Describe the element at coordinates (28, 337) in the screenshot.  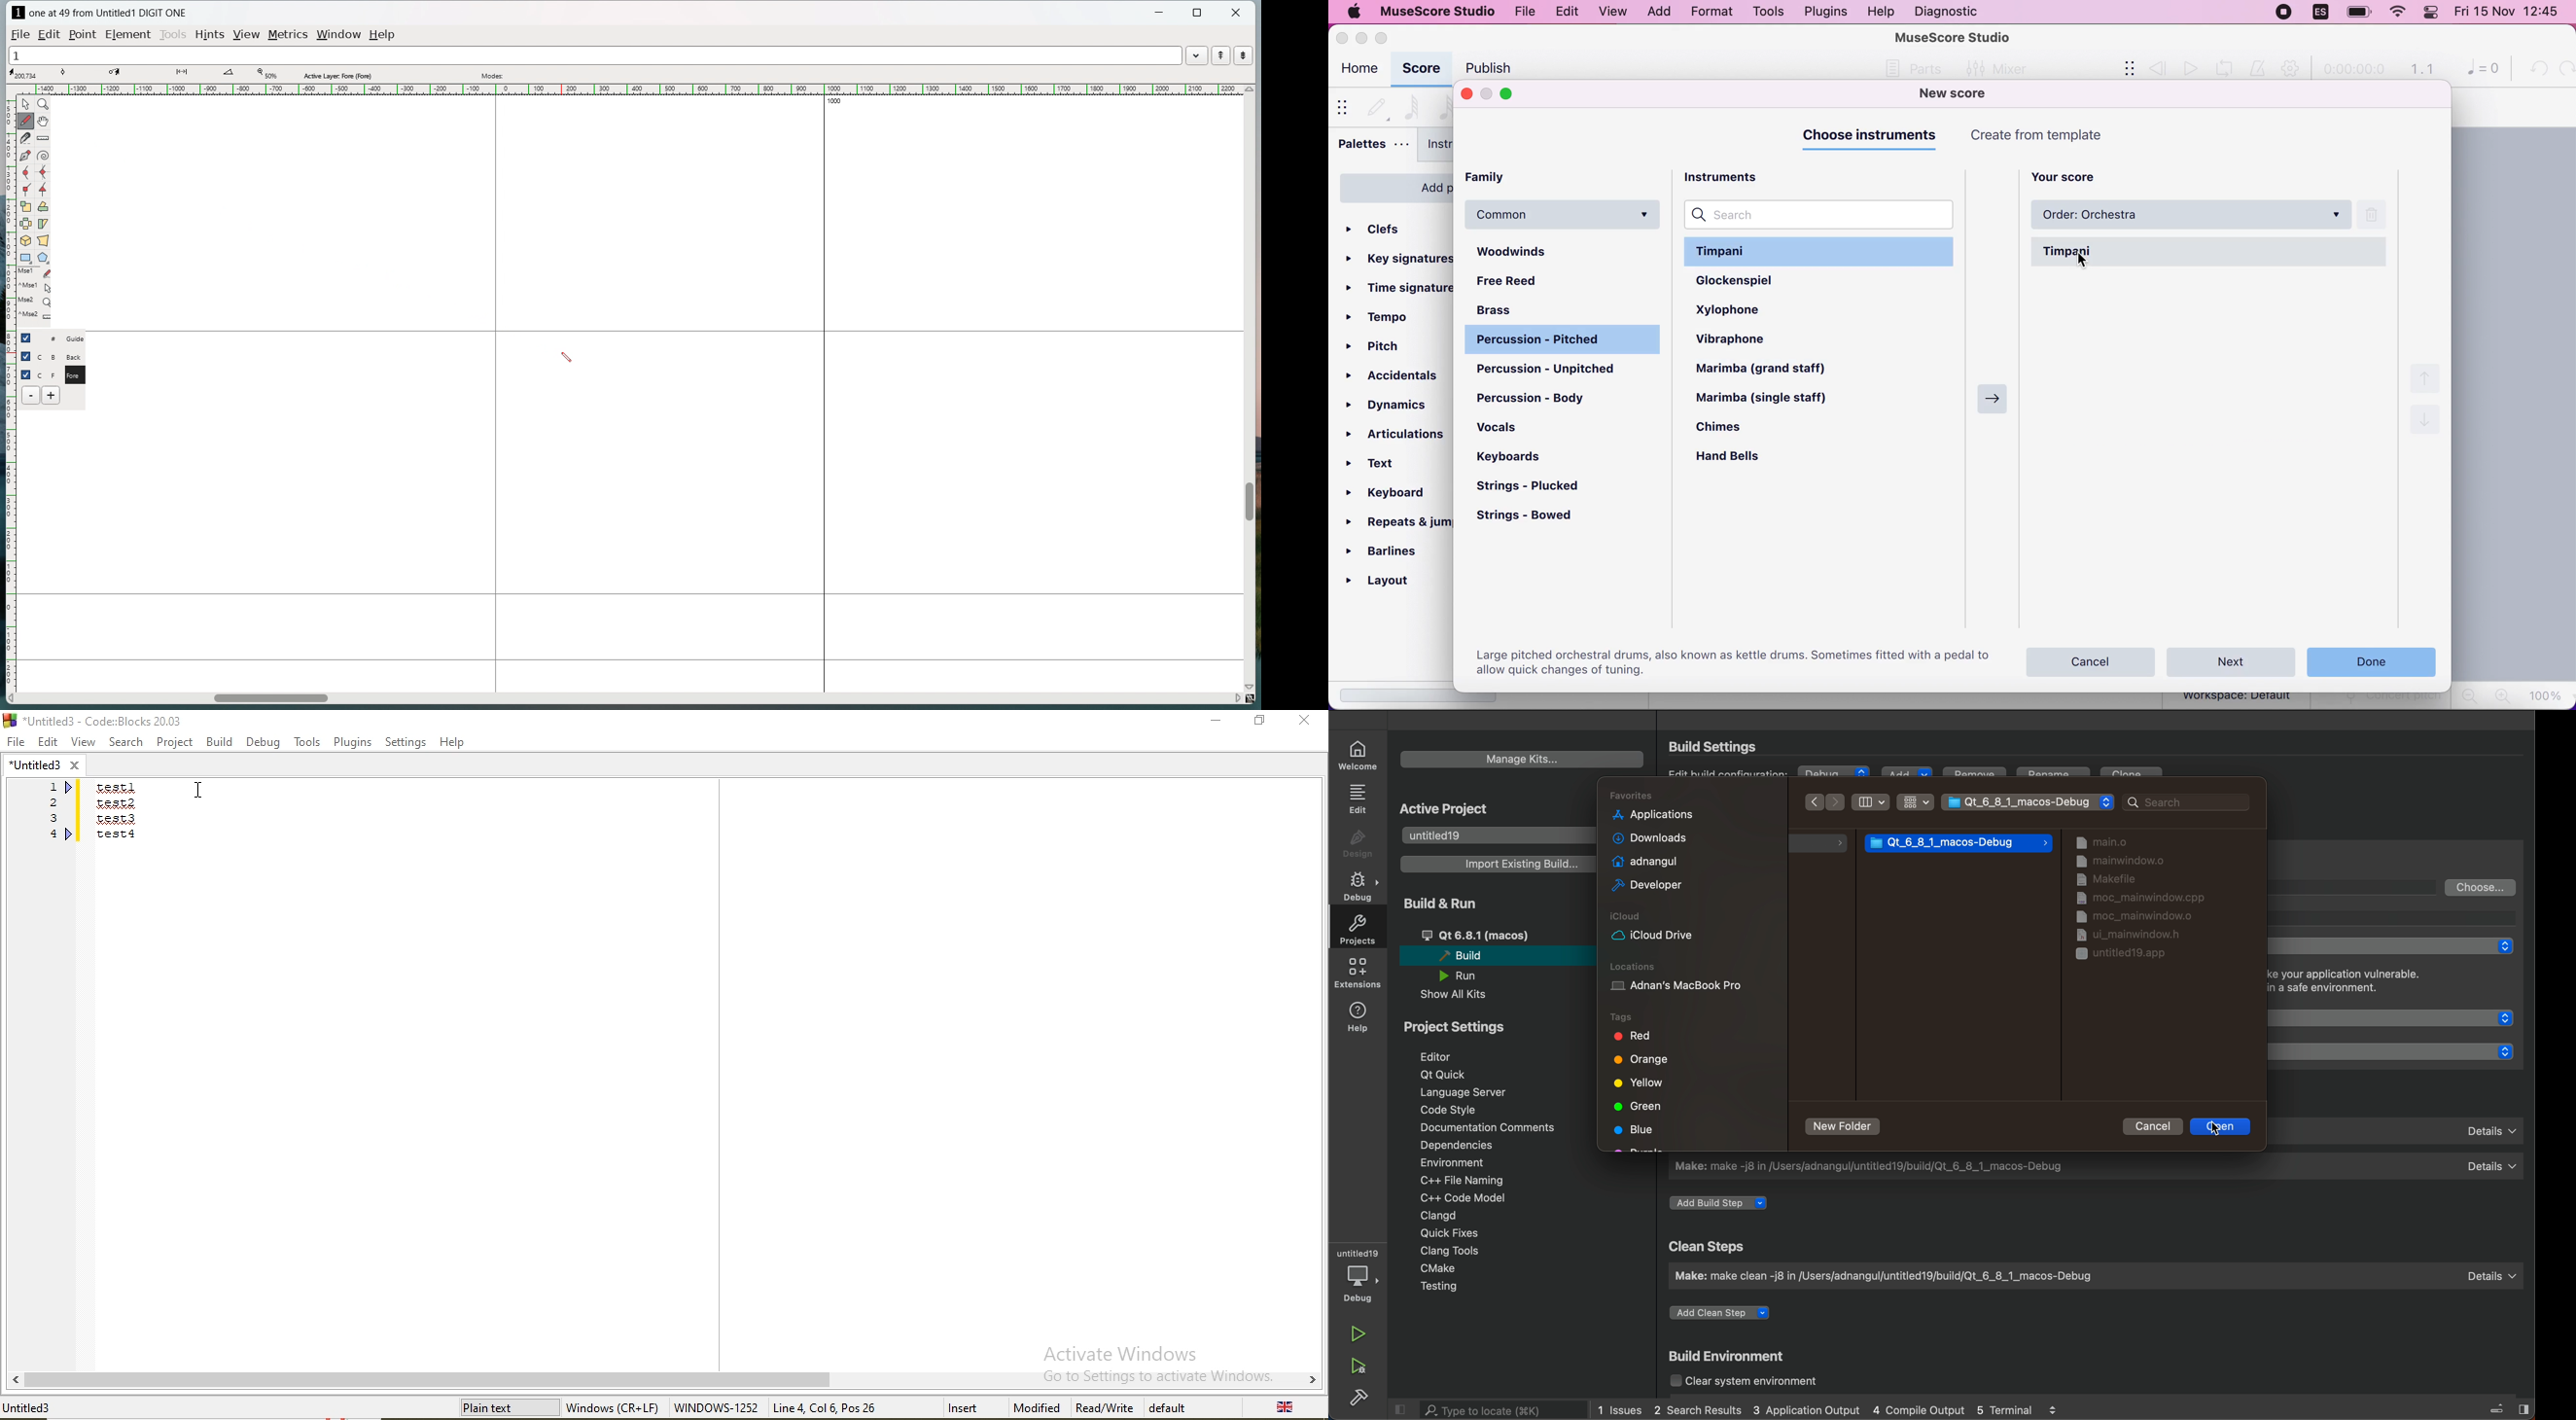
I see `checkbox` at that location.